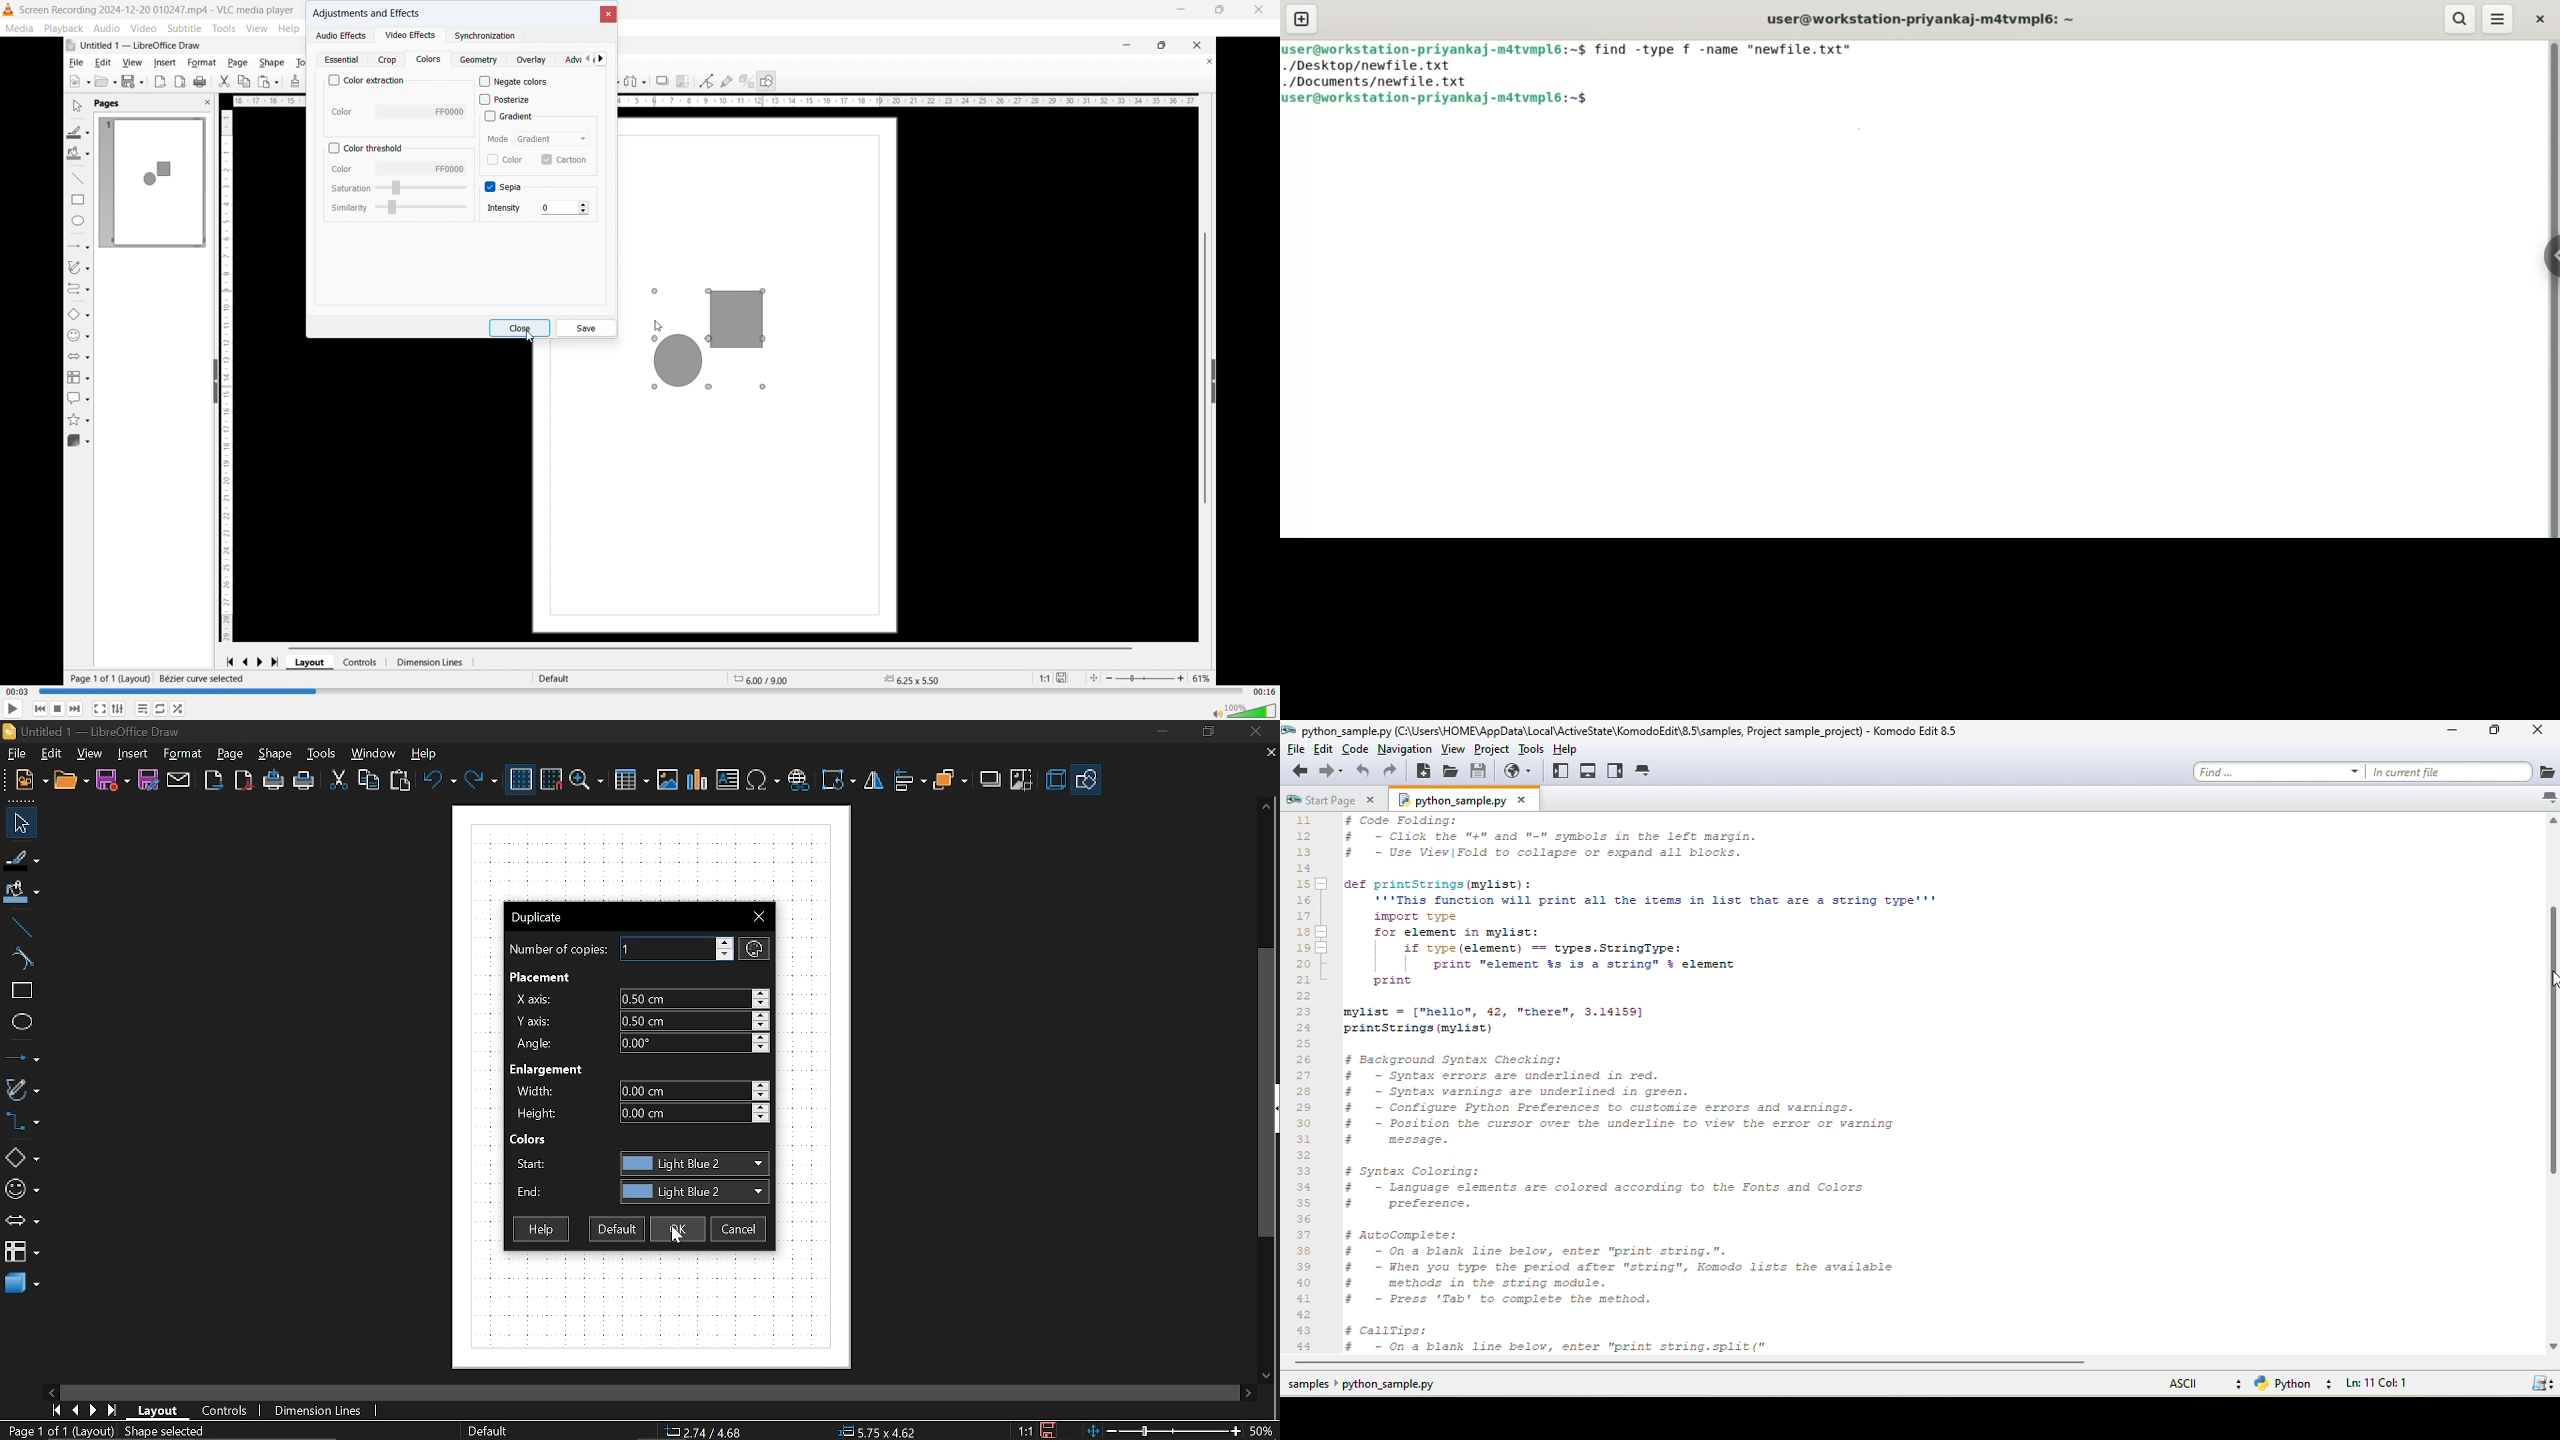 The image size is (2576, 1456). I want to click on Fill line, so click(23, 860).